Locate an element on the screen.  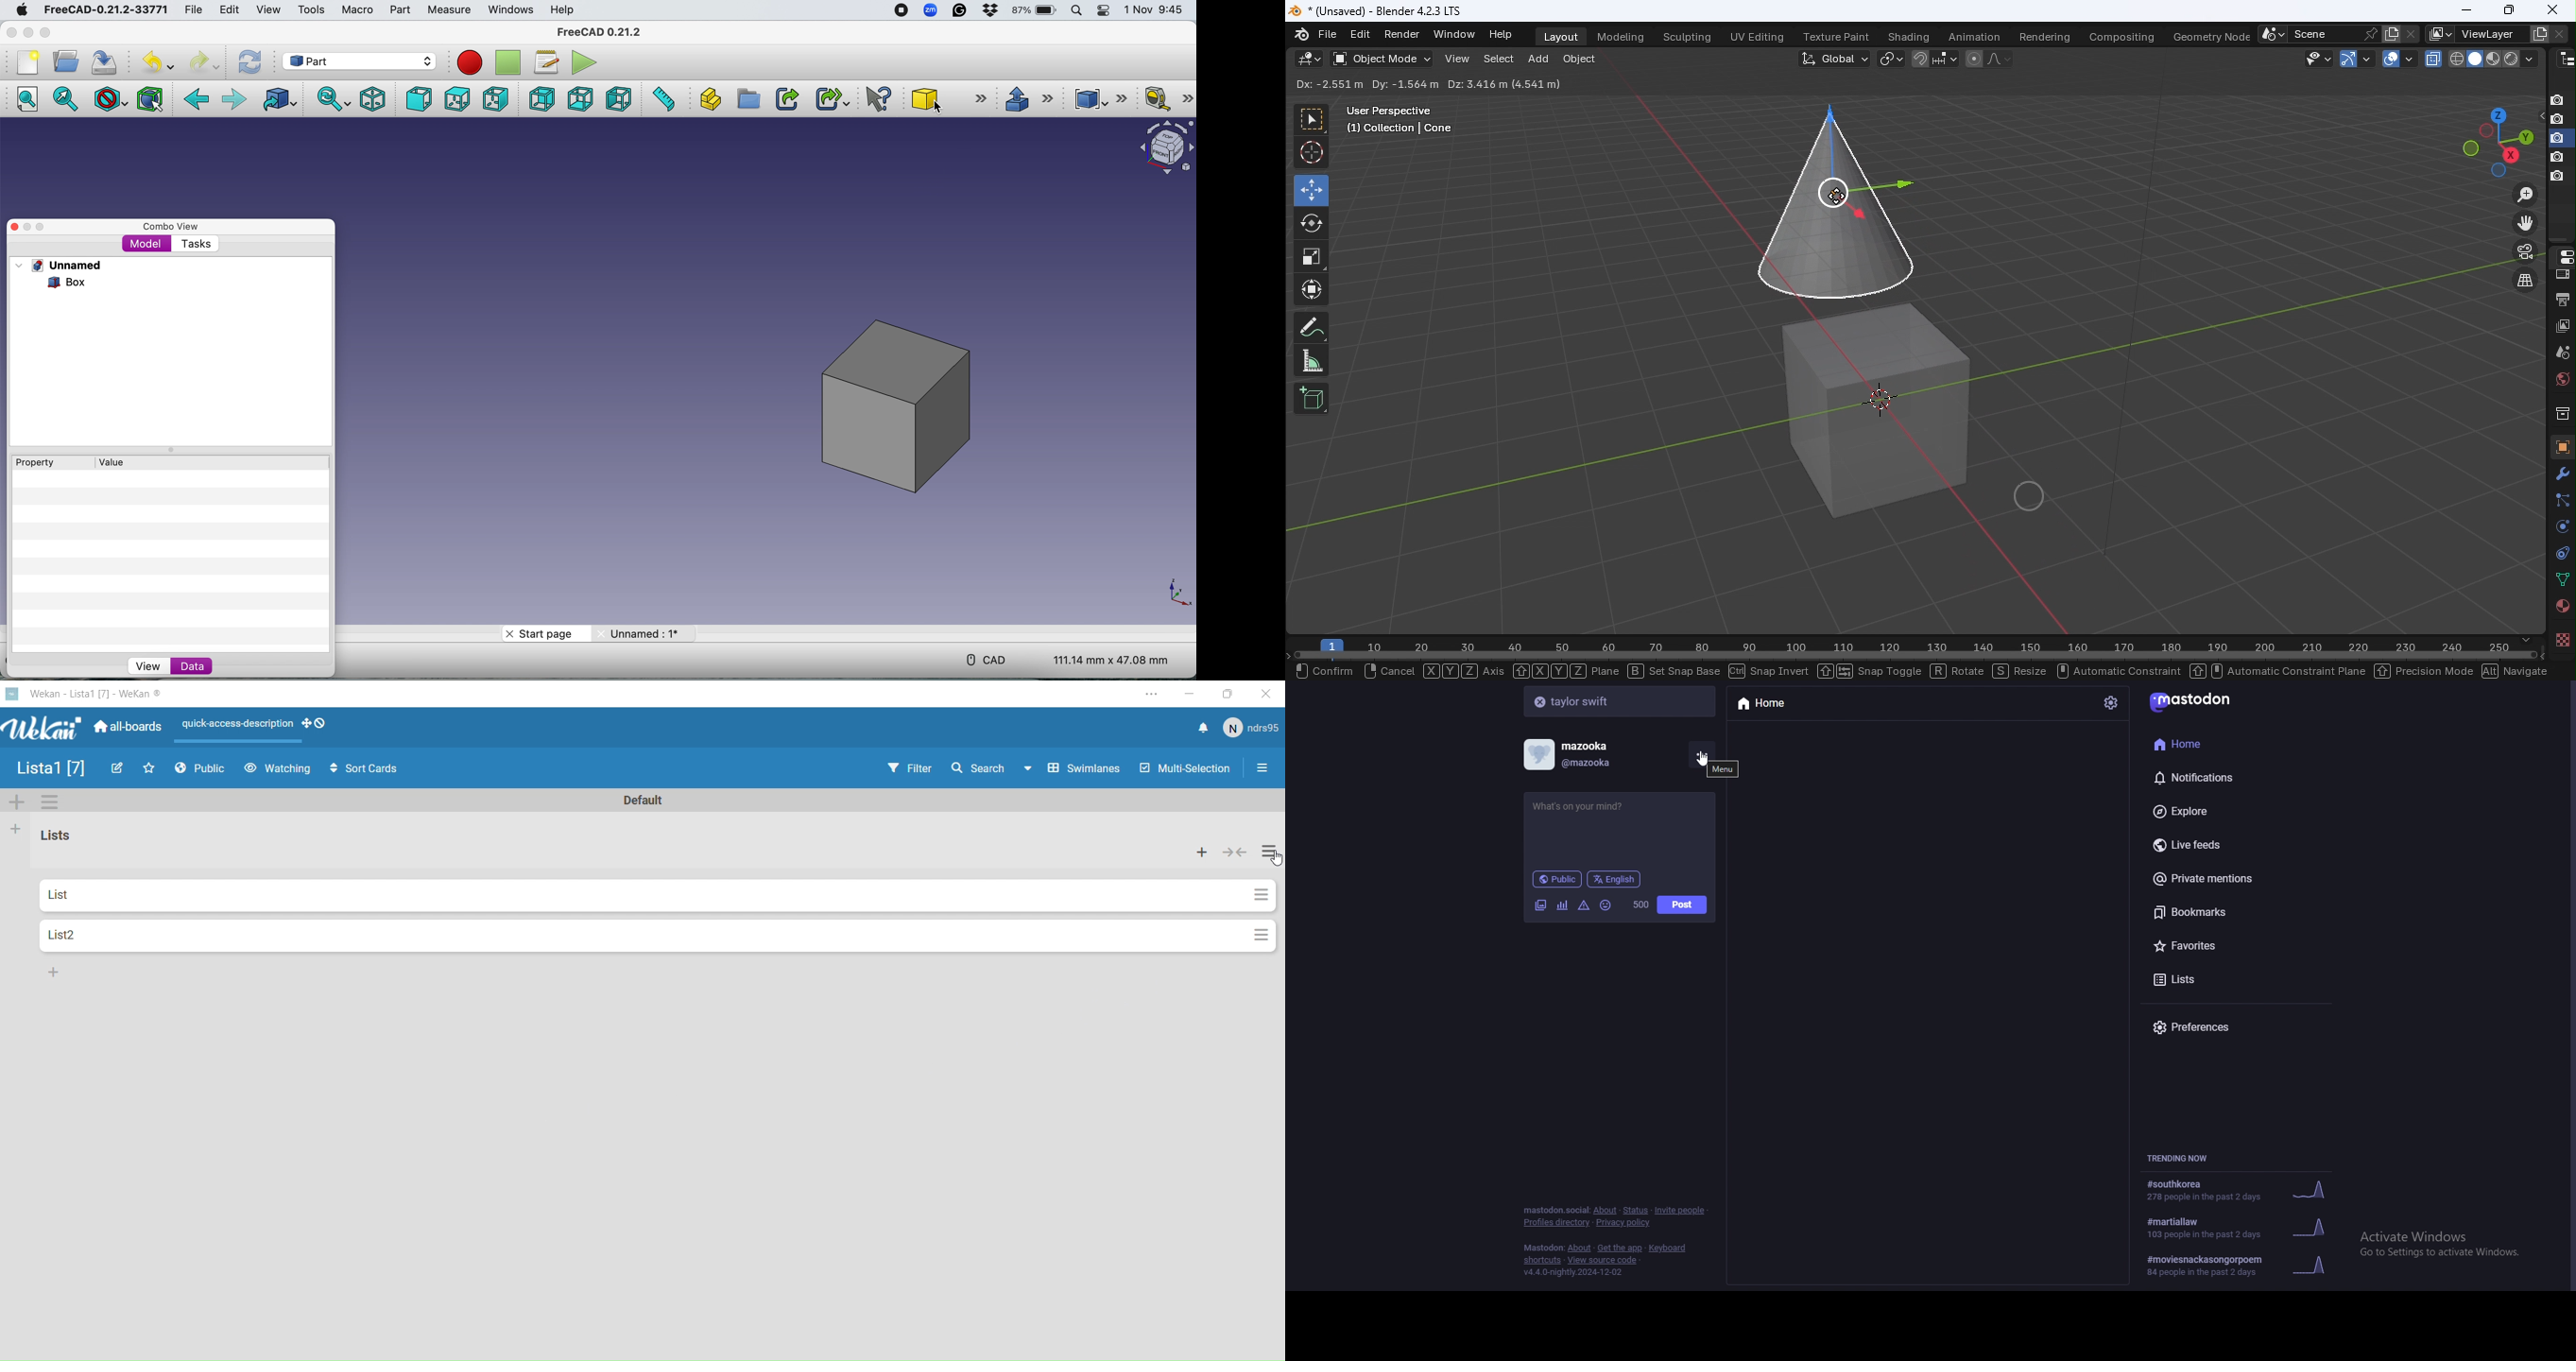
disable in renders is located at coordinates (2556, 158).